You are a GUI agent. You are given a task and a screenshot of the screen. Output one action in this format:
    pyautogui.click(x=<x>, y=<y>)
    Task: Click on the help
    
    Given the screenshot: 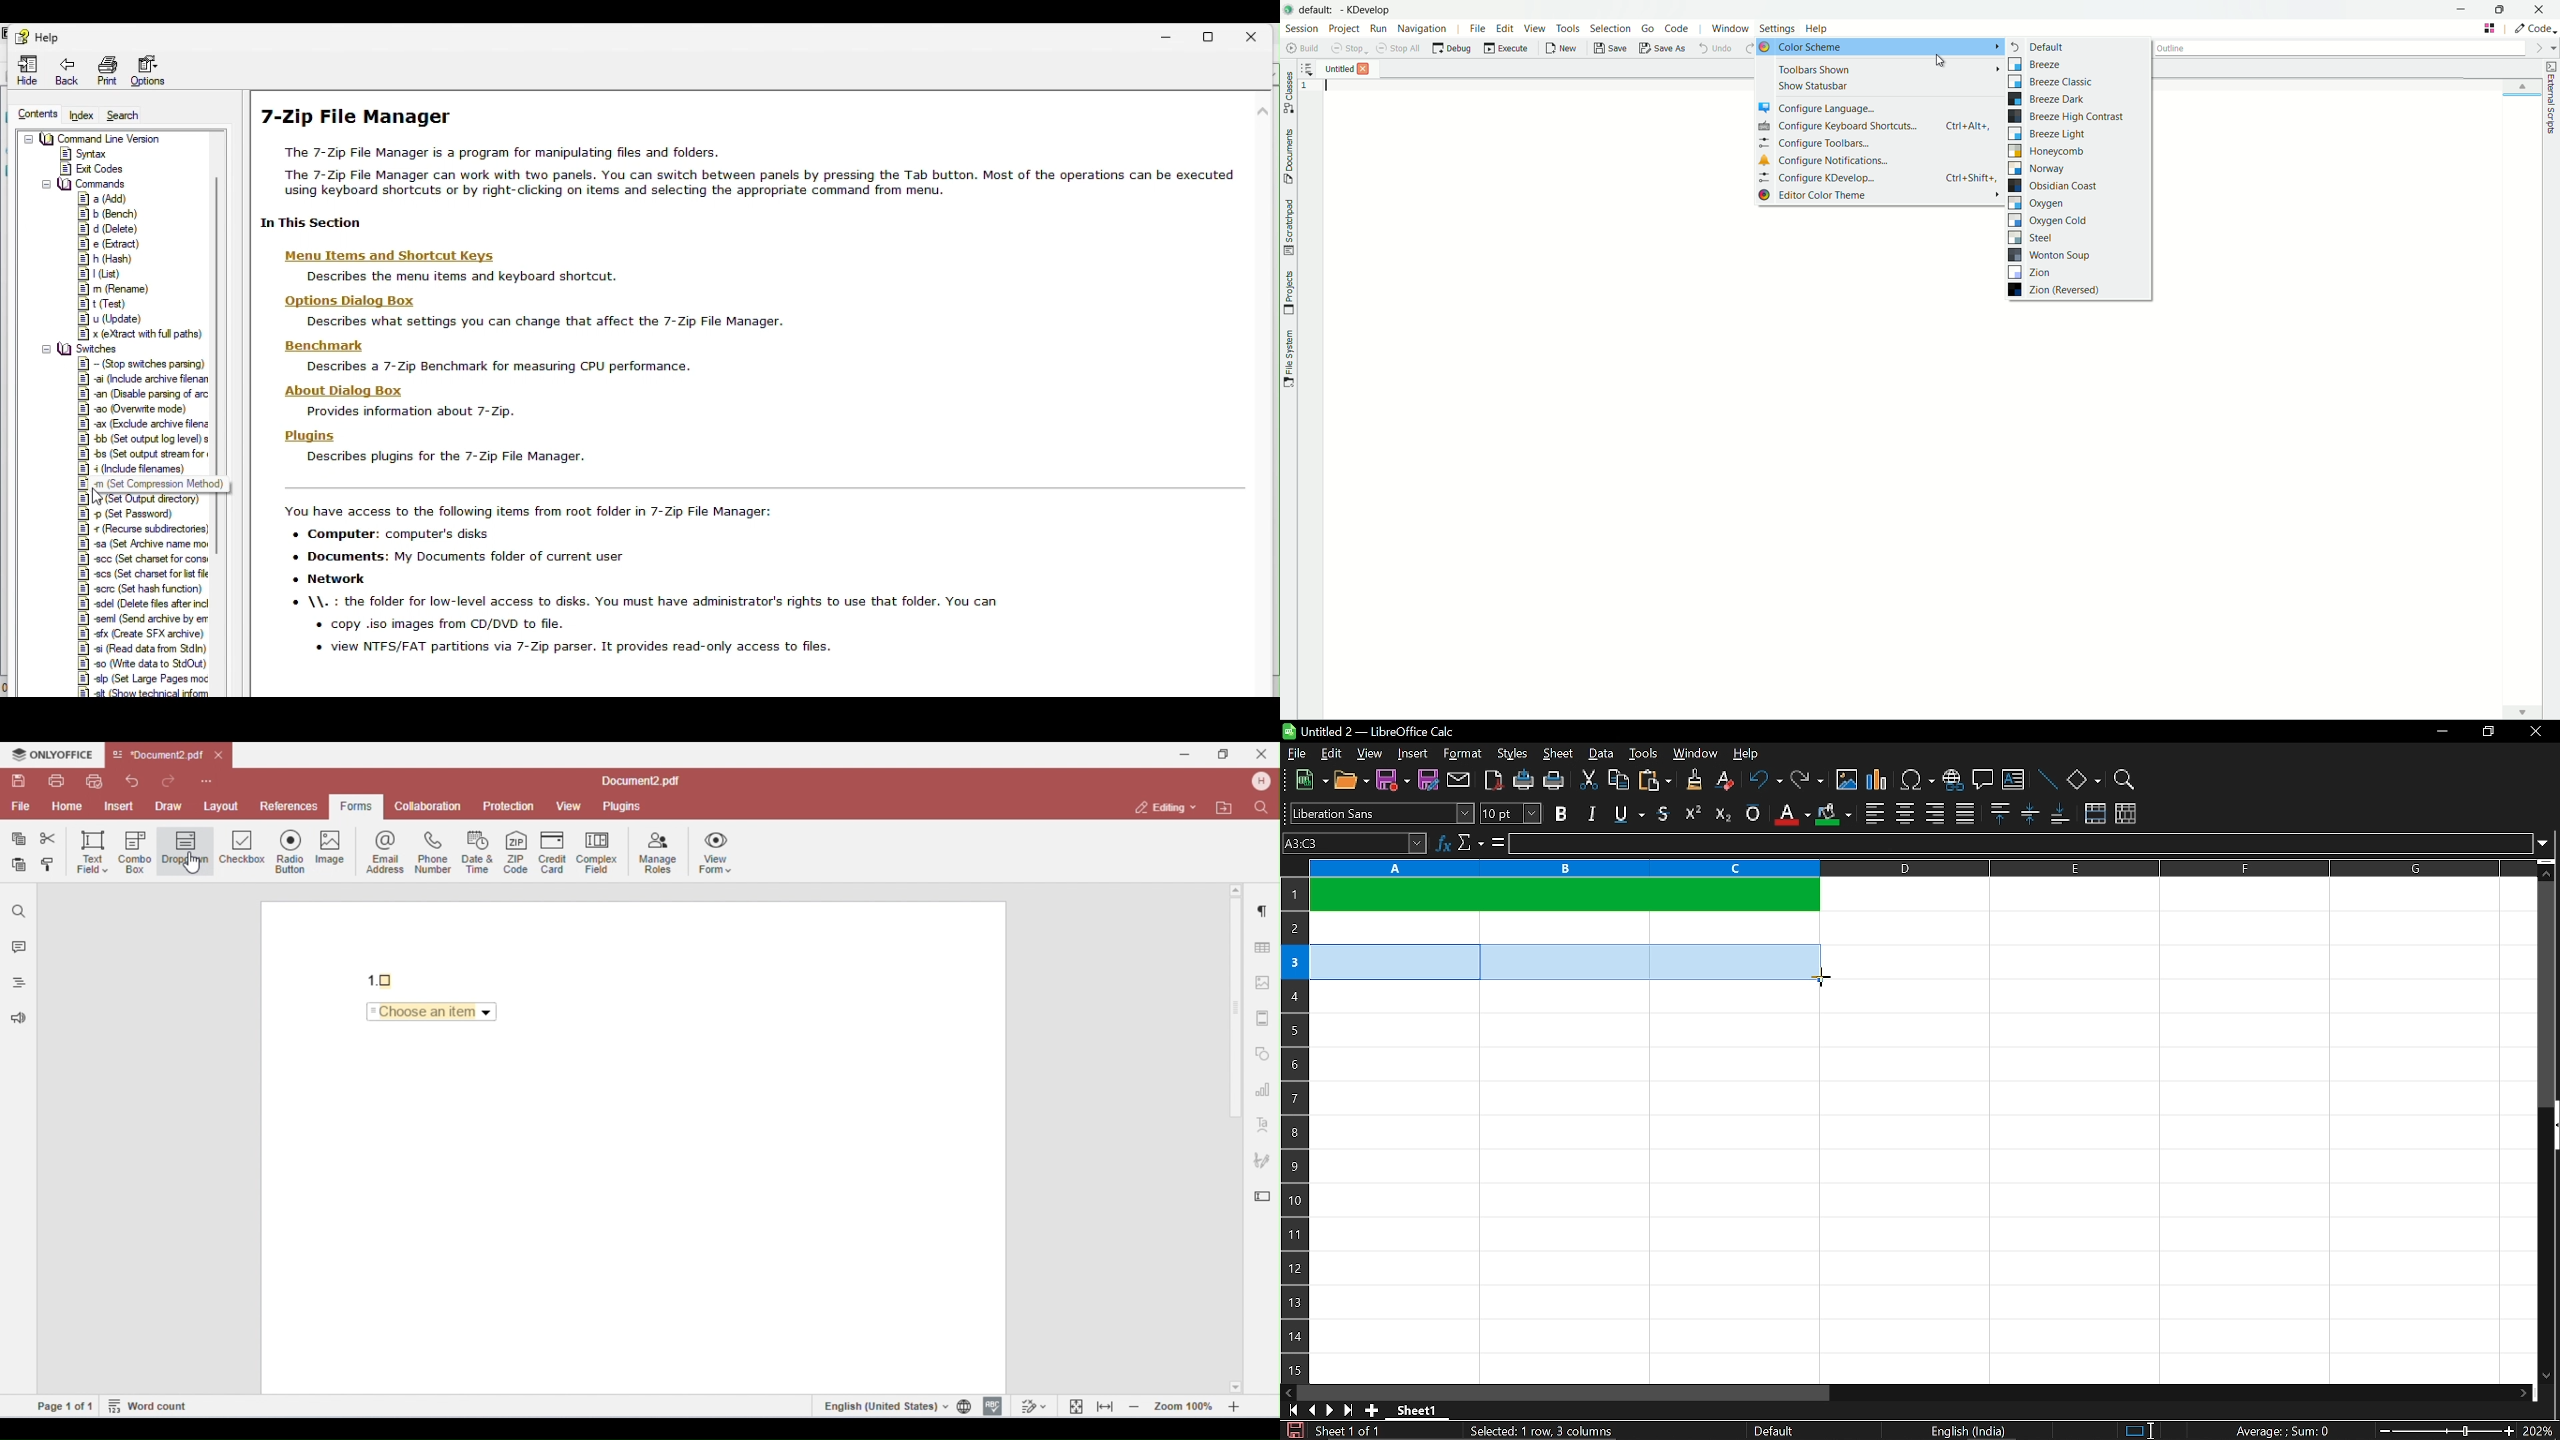 What is the action you would take?
    pyautogui.click(x=1754, y=752)
    